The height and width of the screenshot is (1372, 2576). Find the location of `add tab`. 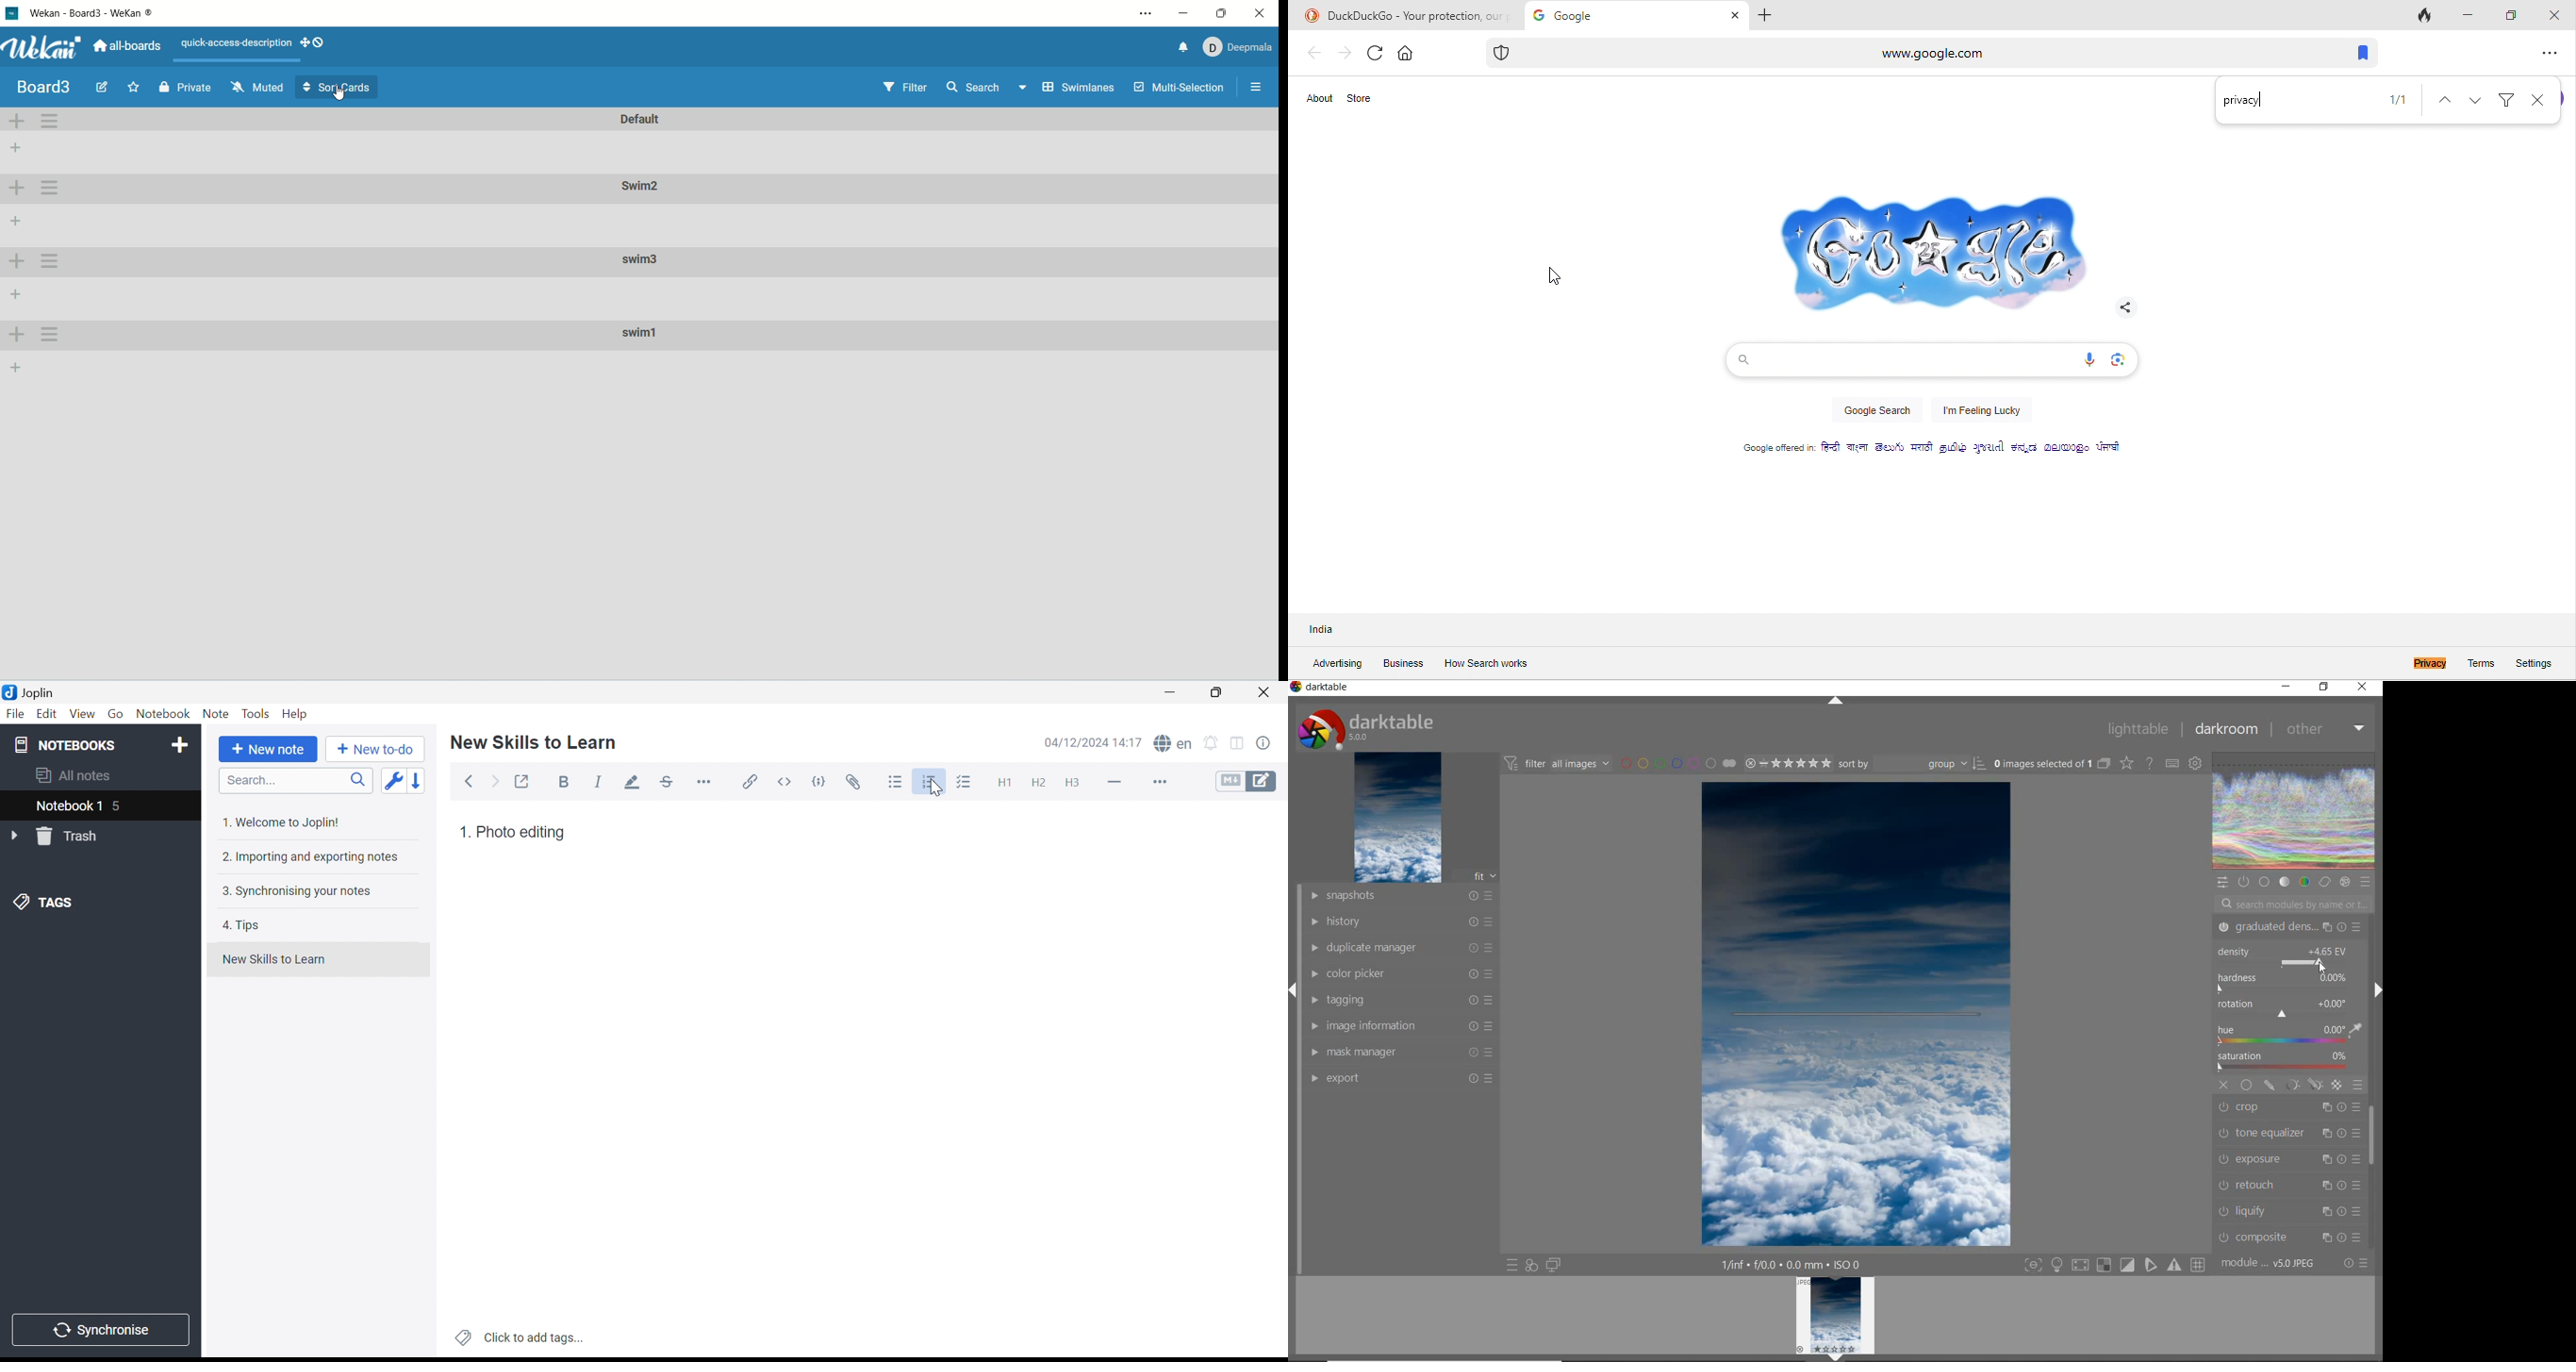

add tab is located at coordinates (1769, 15).